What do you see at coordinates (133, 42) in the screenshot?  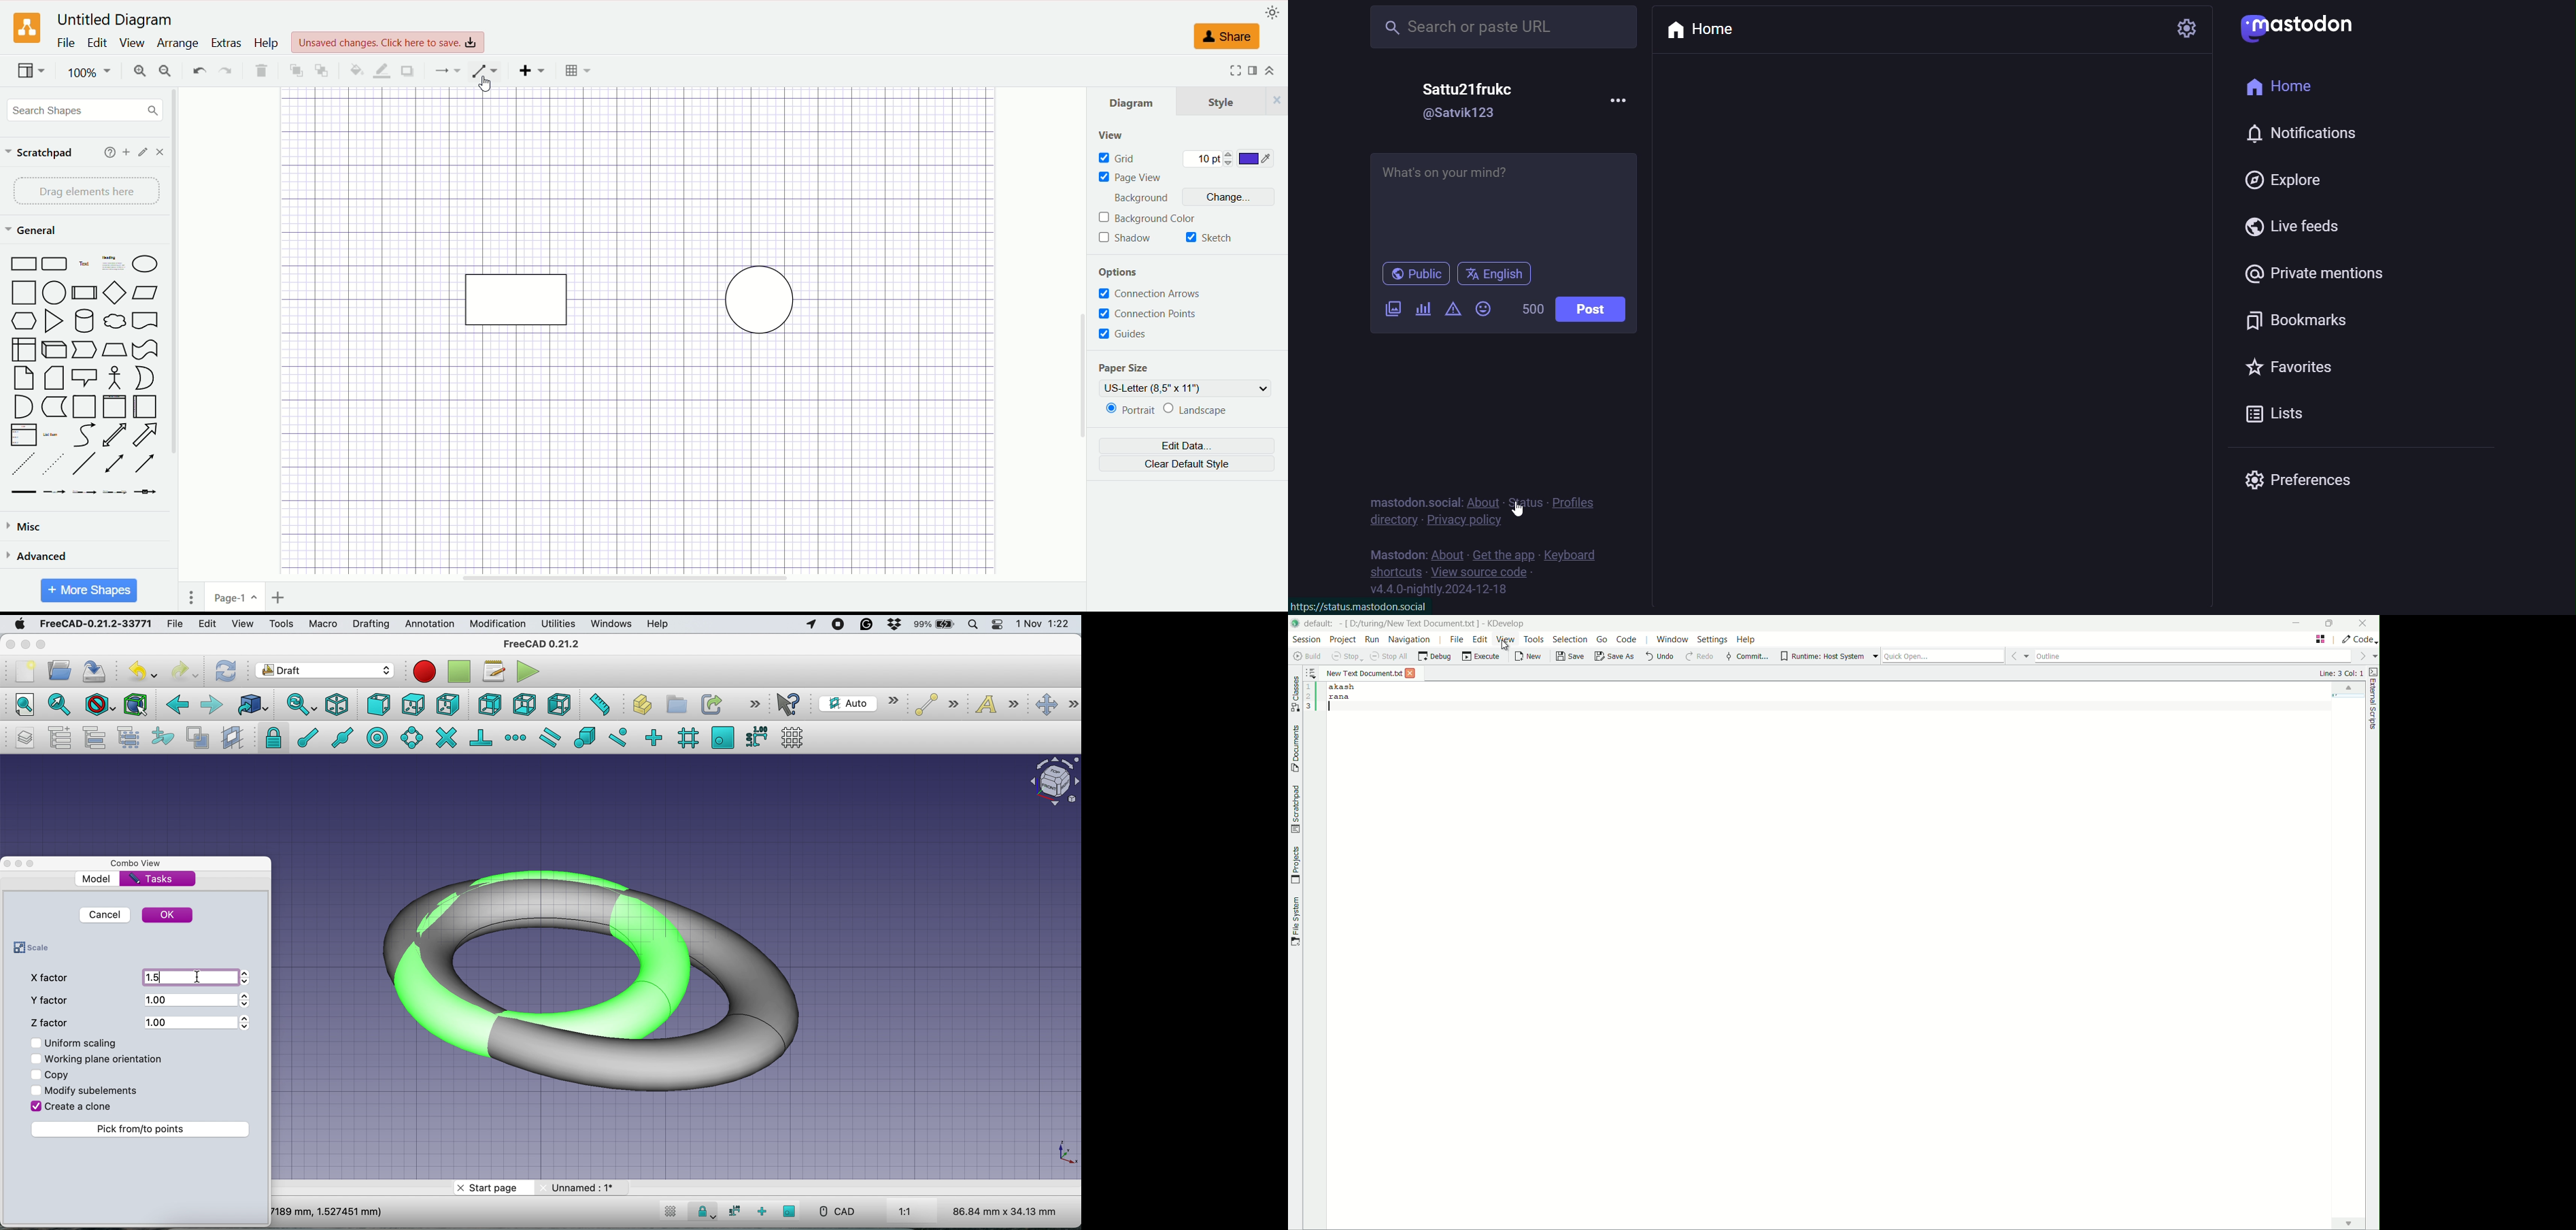 I see `view` at bounding box center [133, 42].